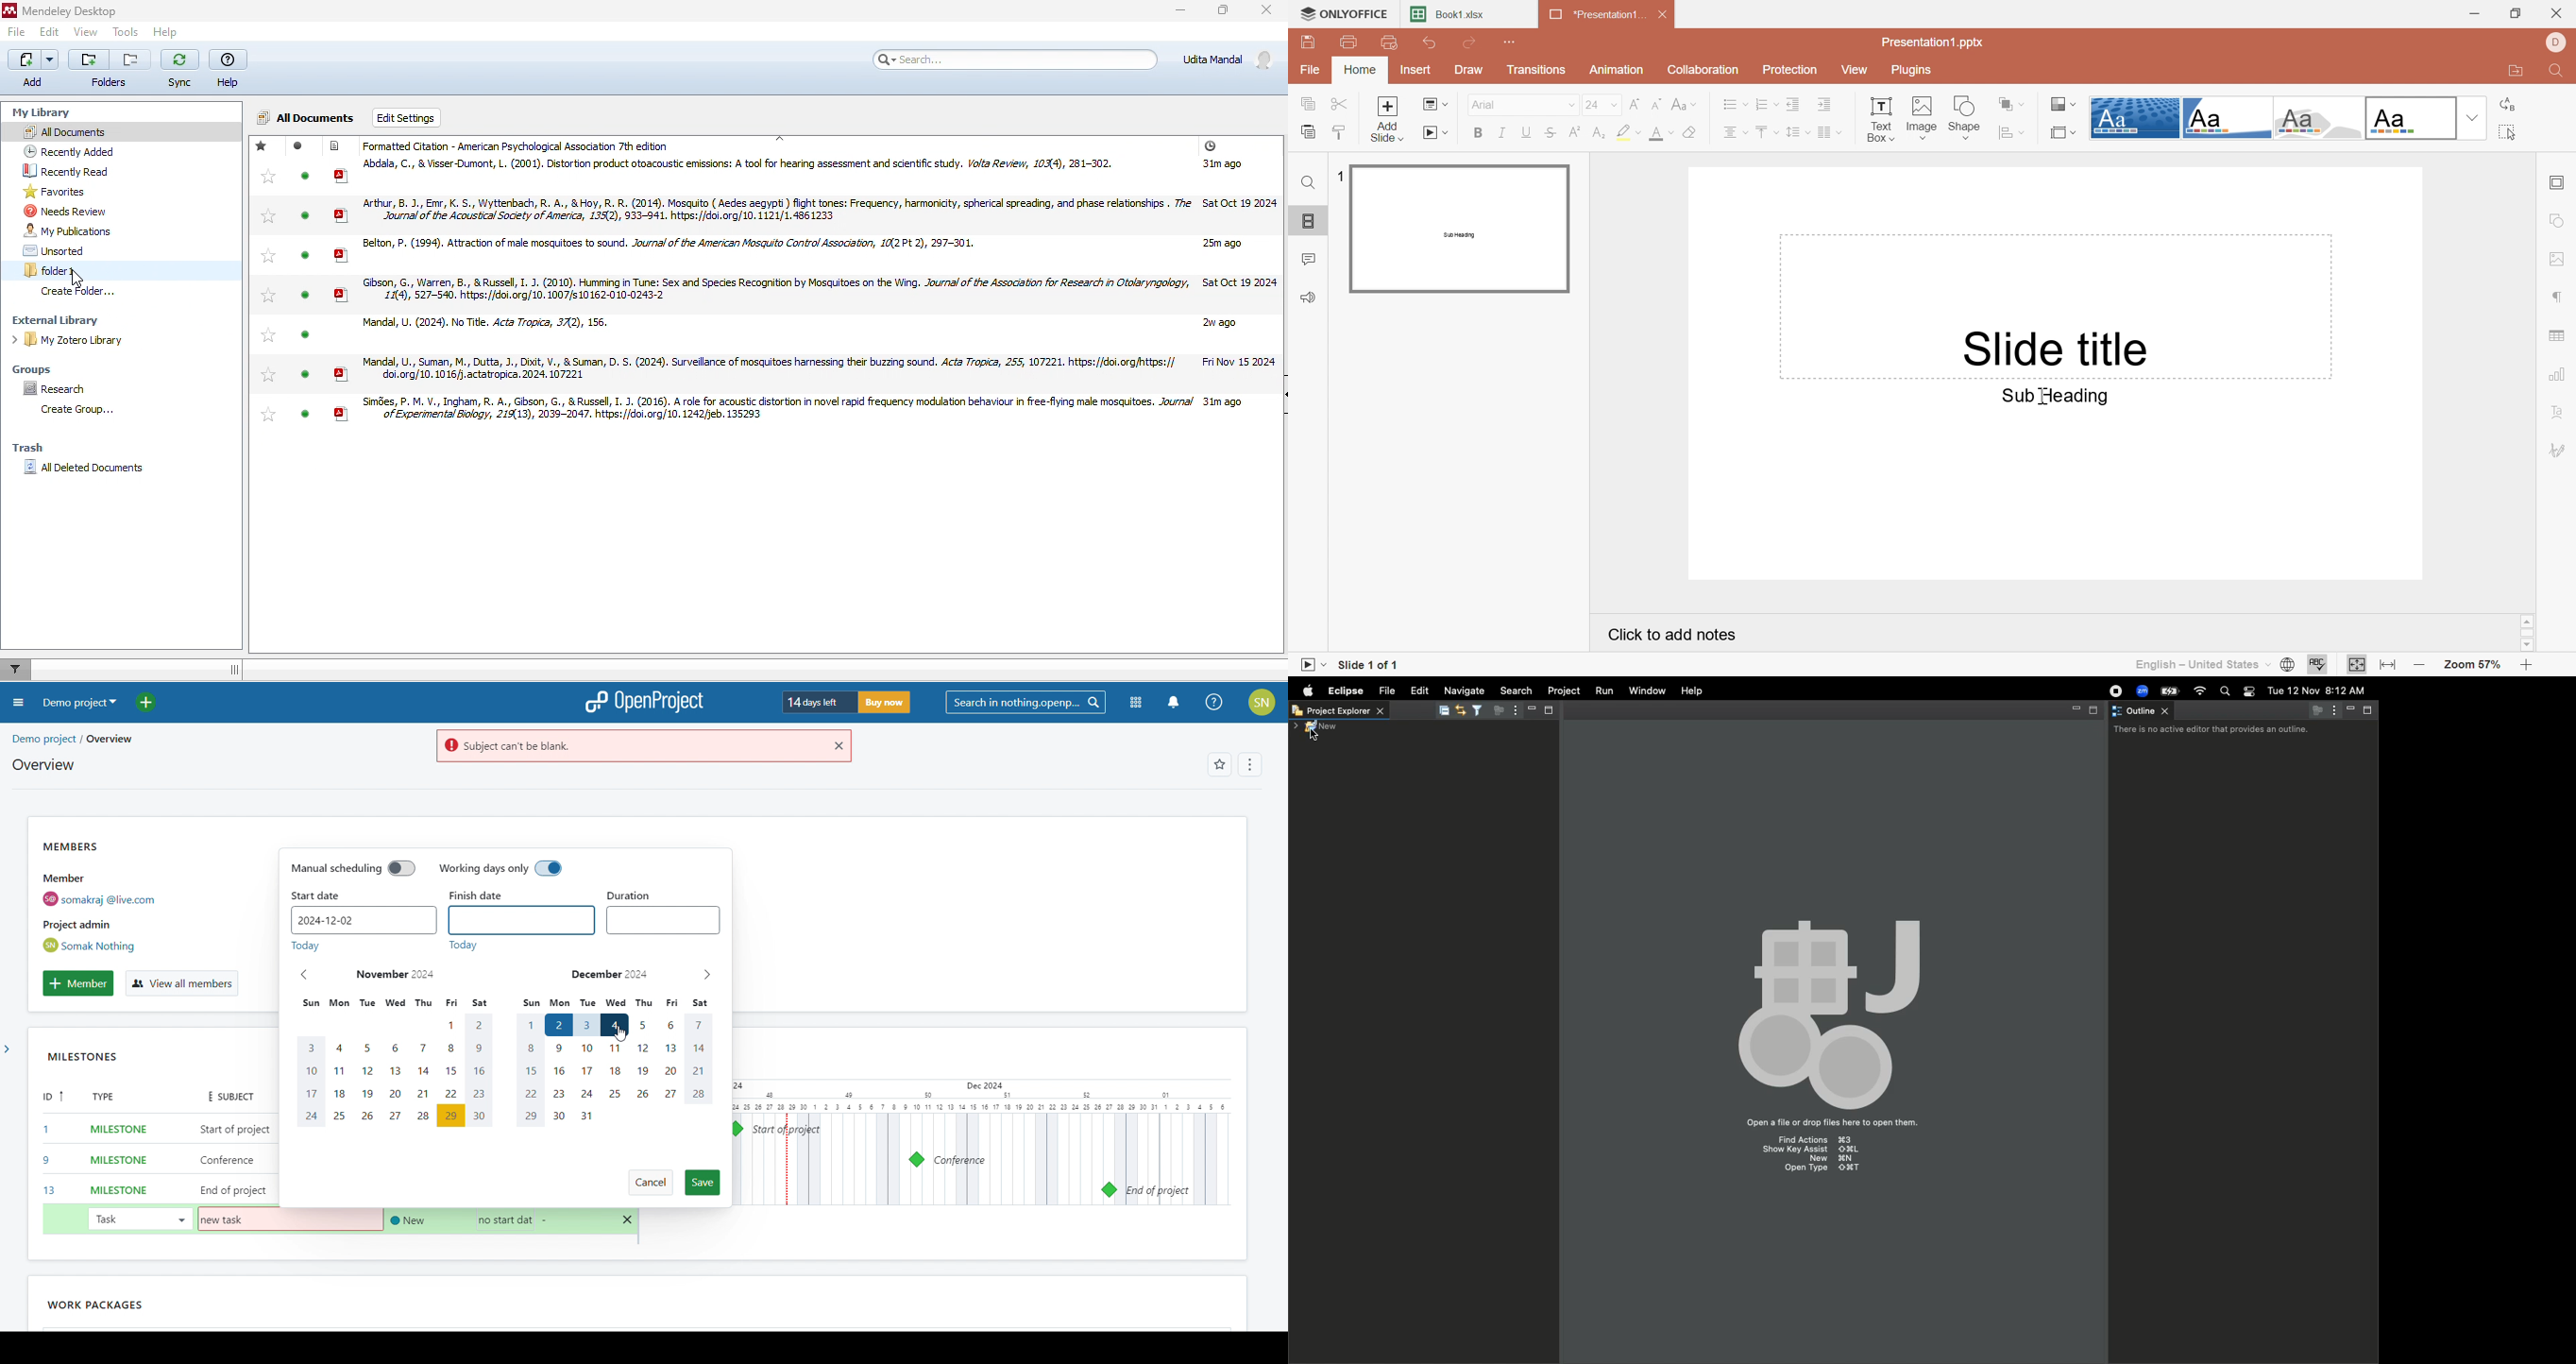 This screenshot has height=1372, width=2576. What do you see at coordinates (978, 1143) in the screenshot?
I see `calendar view` at bounding box center [978, 1143].